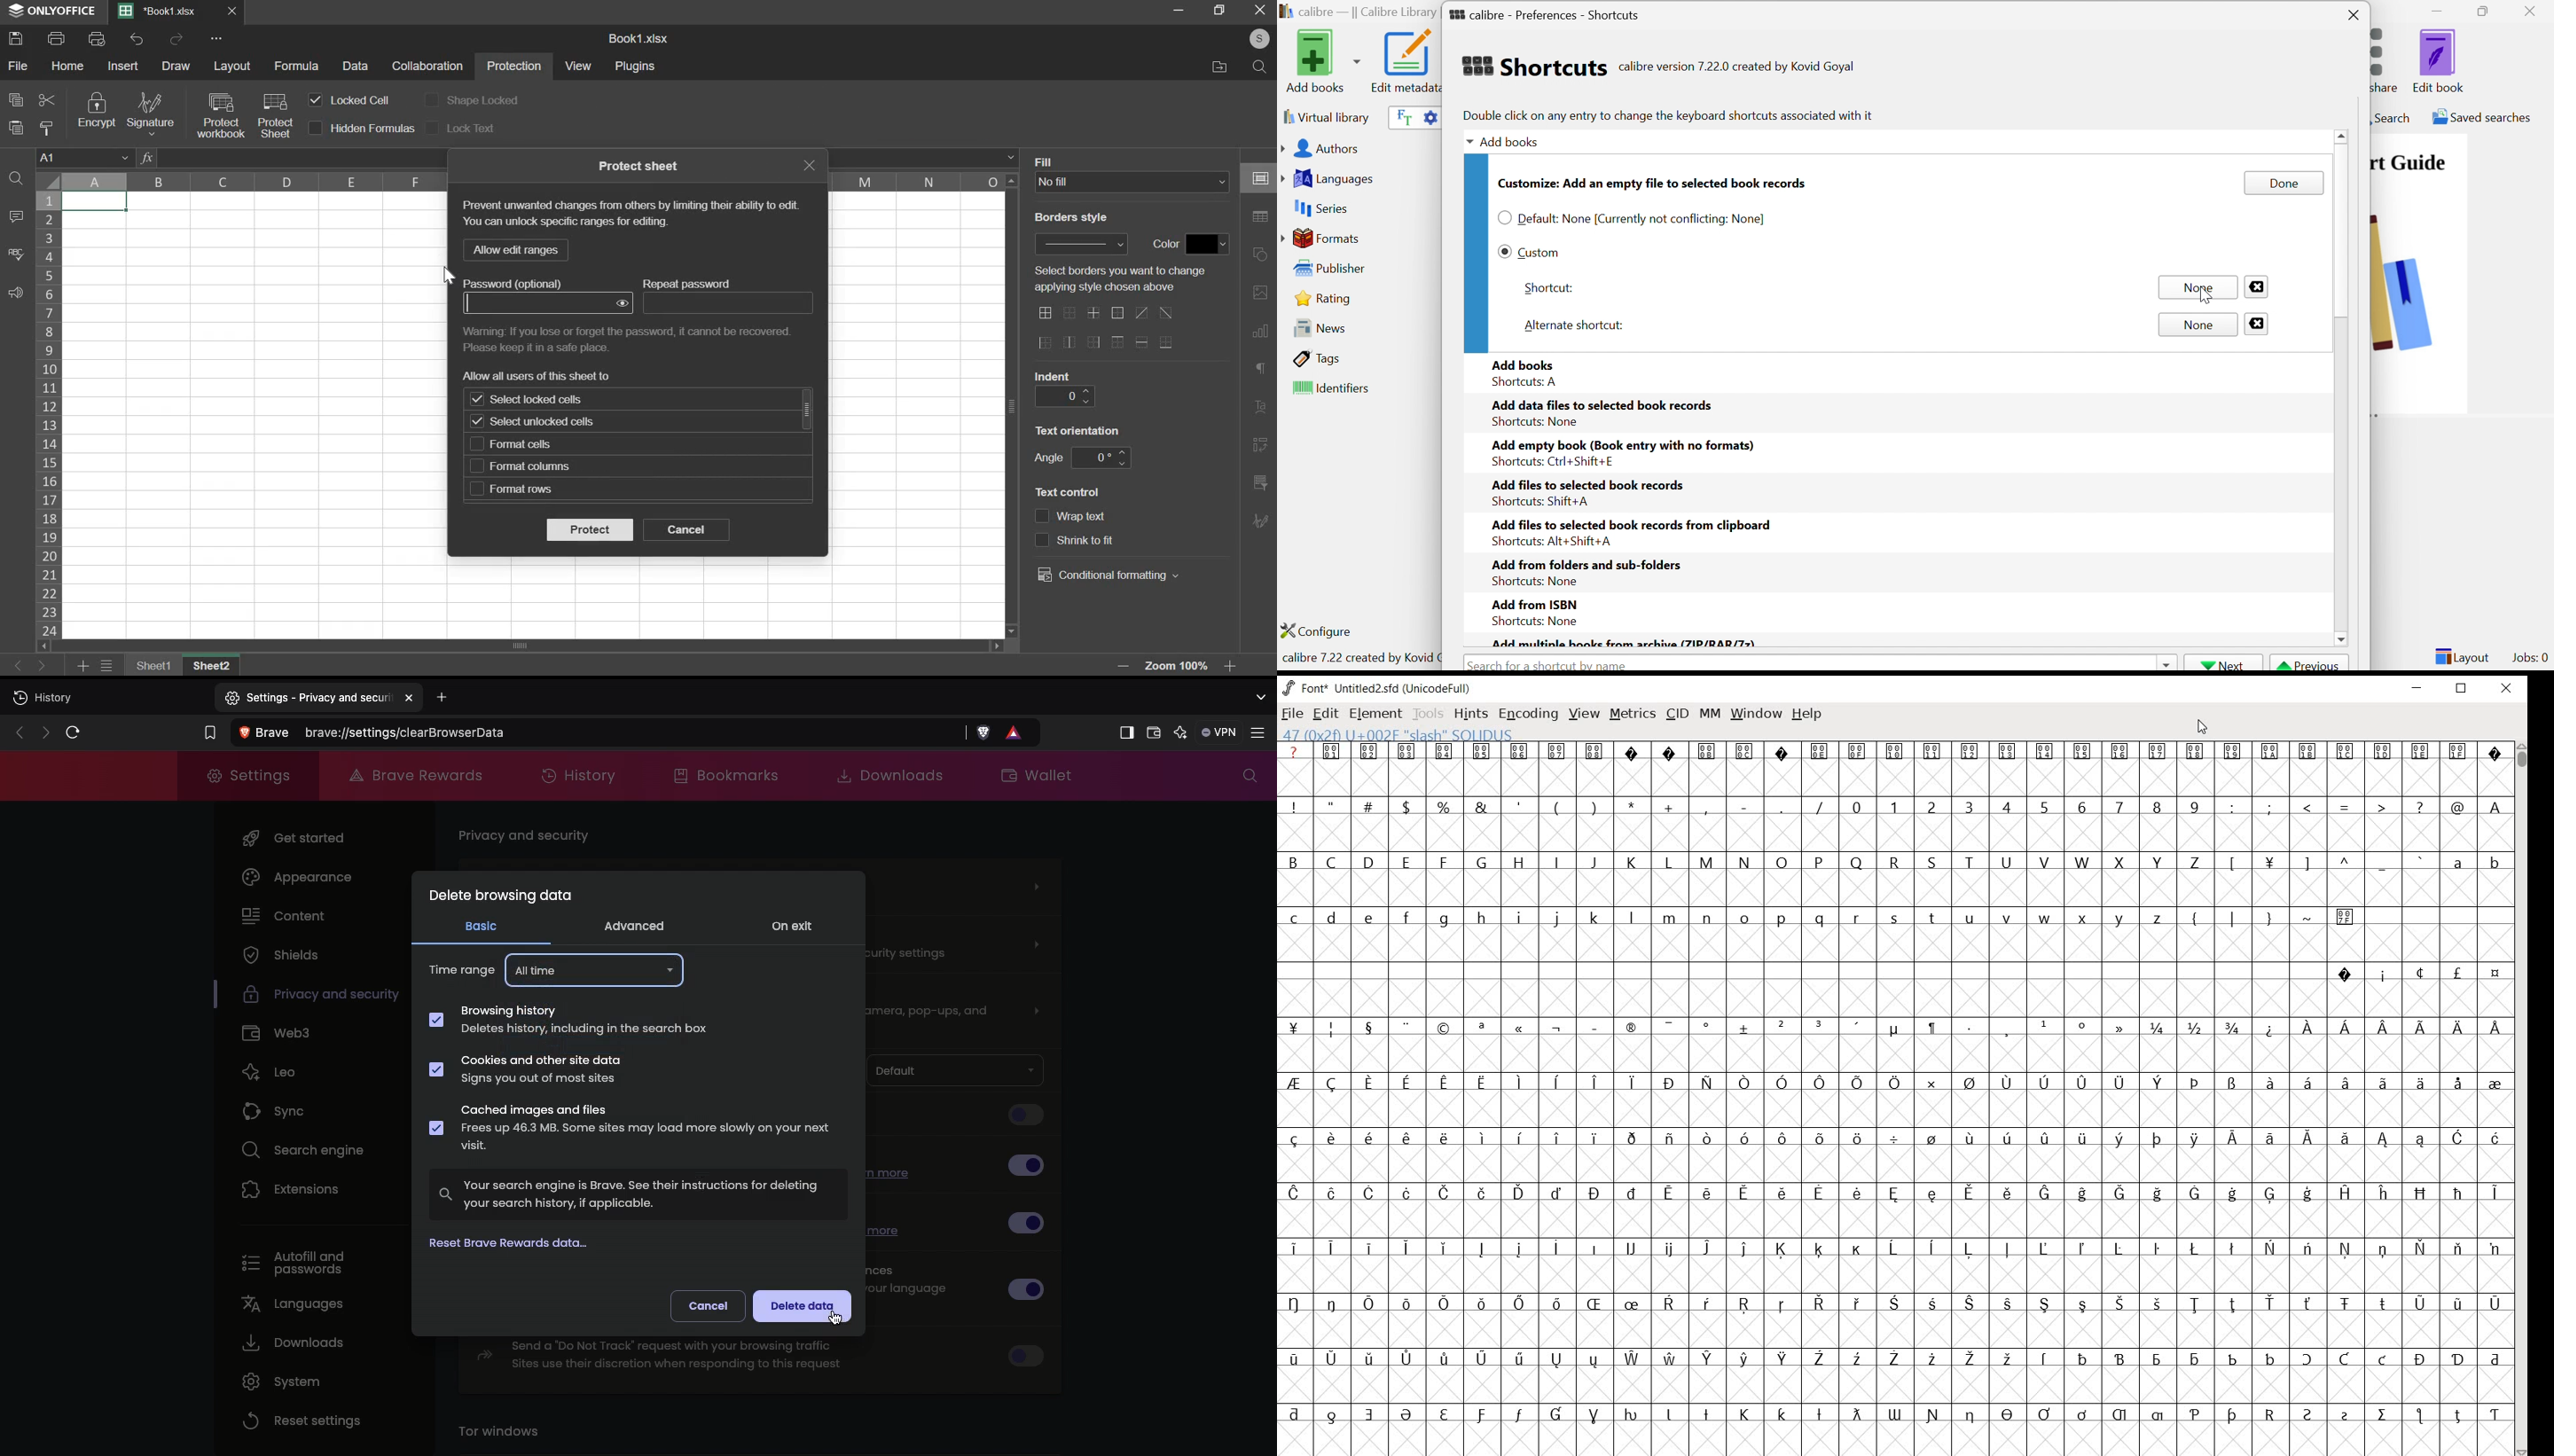  I want to click on border options, so click(1044, 344).